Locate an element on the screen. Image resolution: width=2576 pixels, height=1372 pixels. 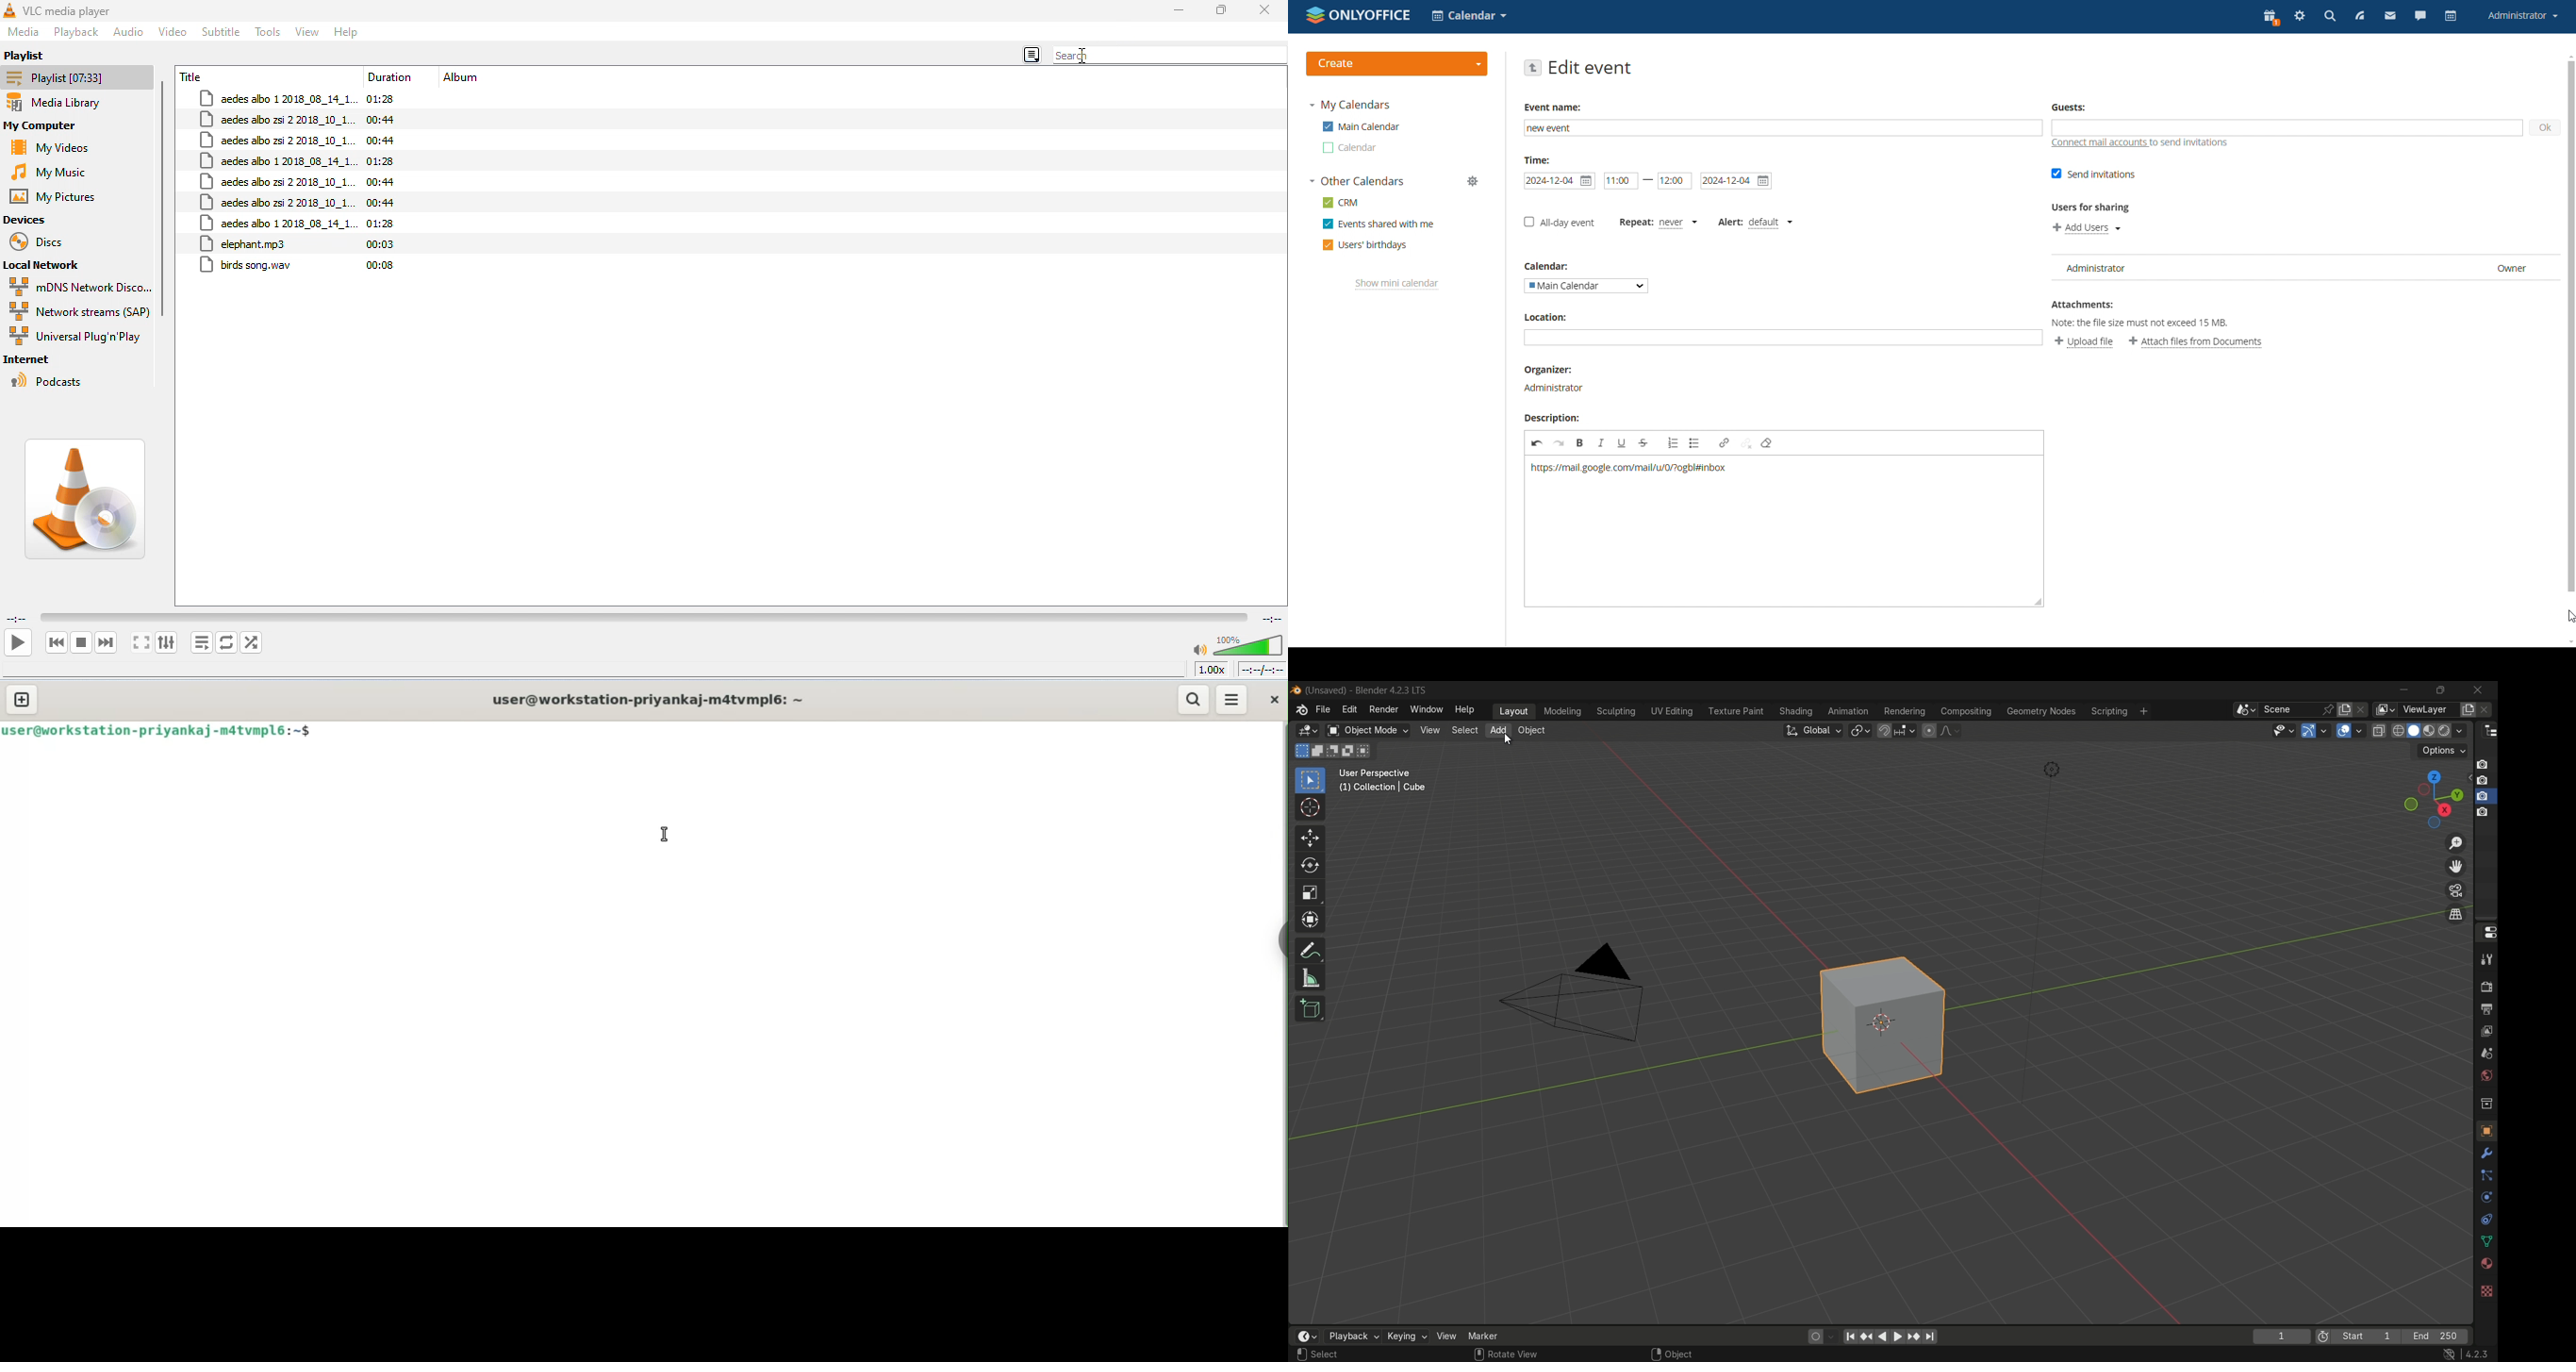
tools is located at coordinates (269, 32).